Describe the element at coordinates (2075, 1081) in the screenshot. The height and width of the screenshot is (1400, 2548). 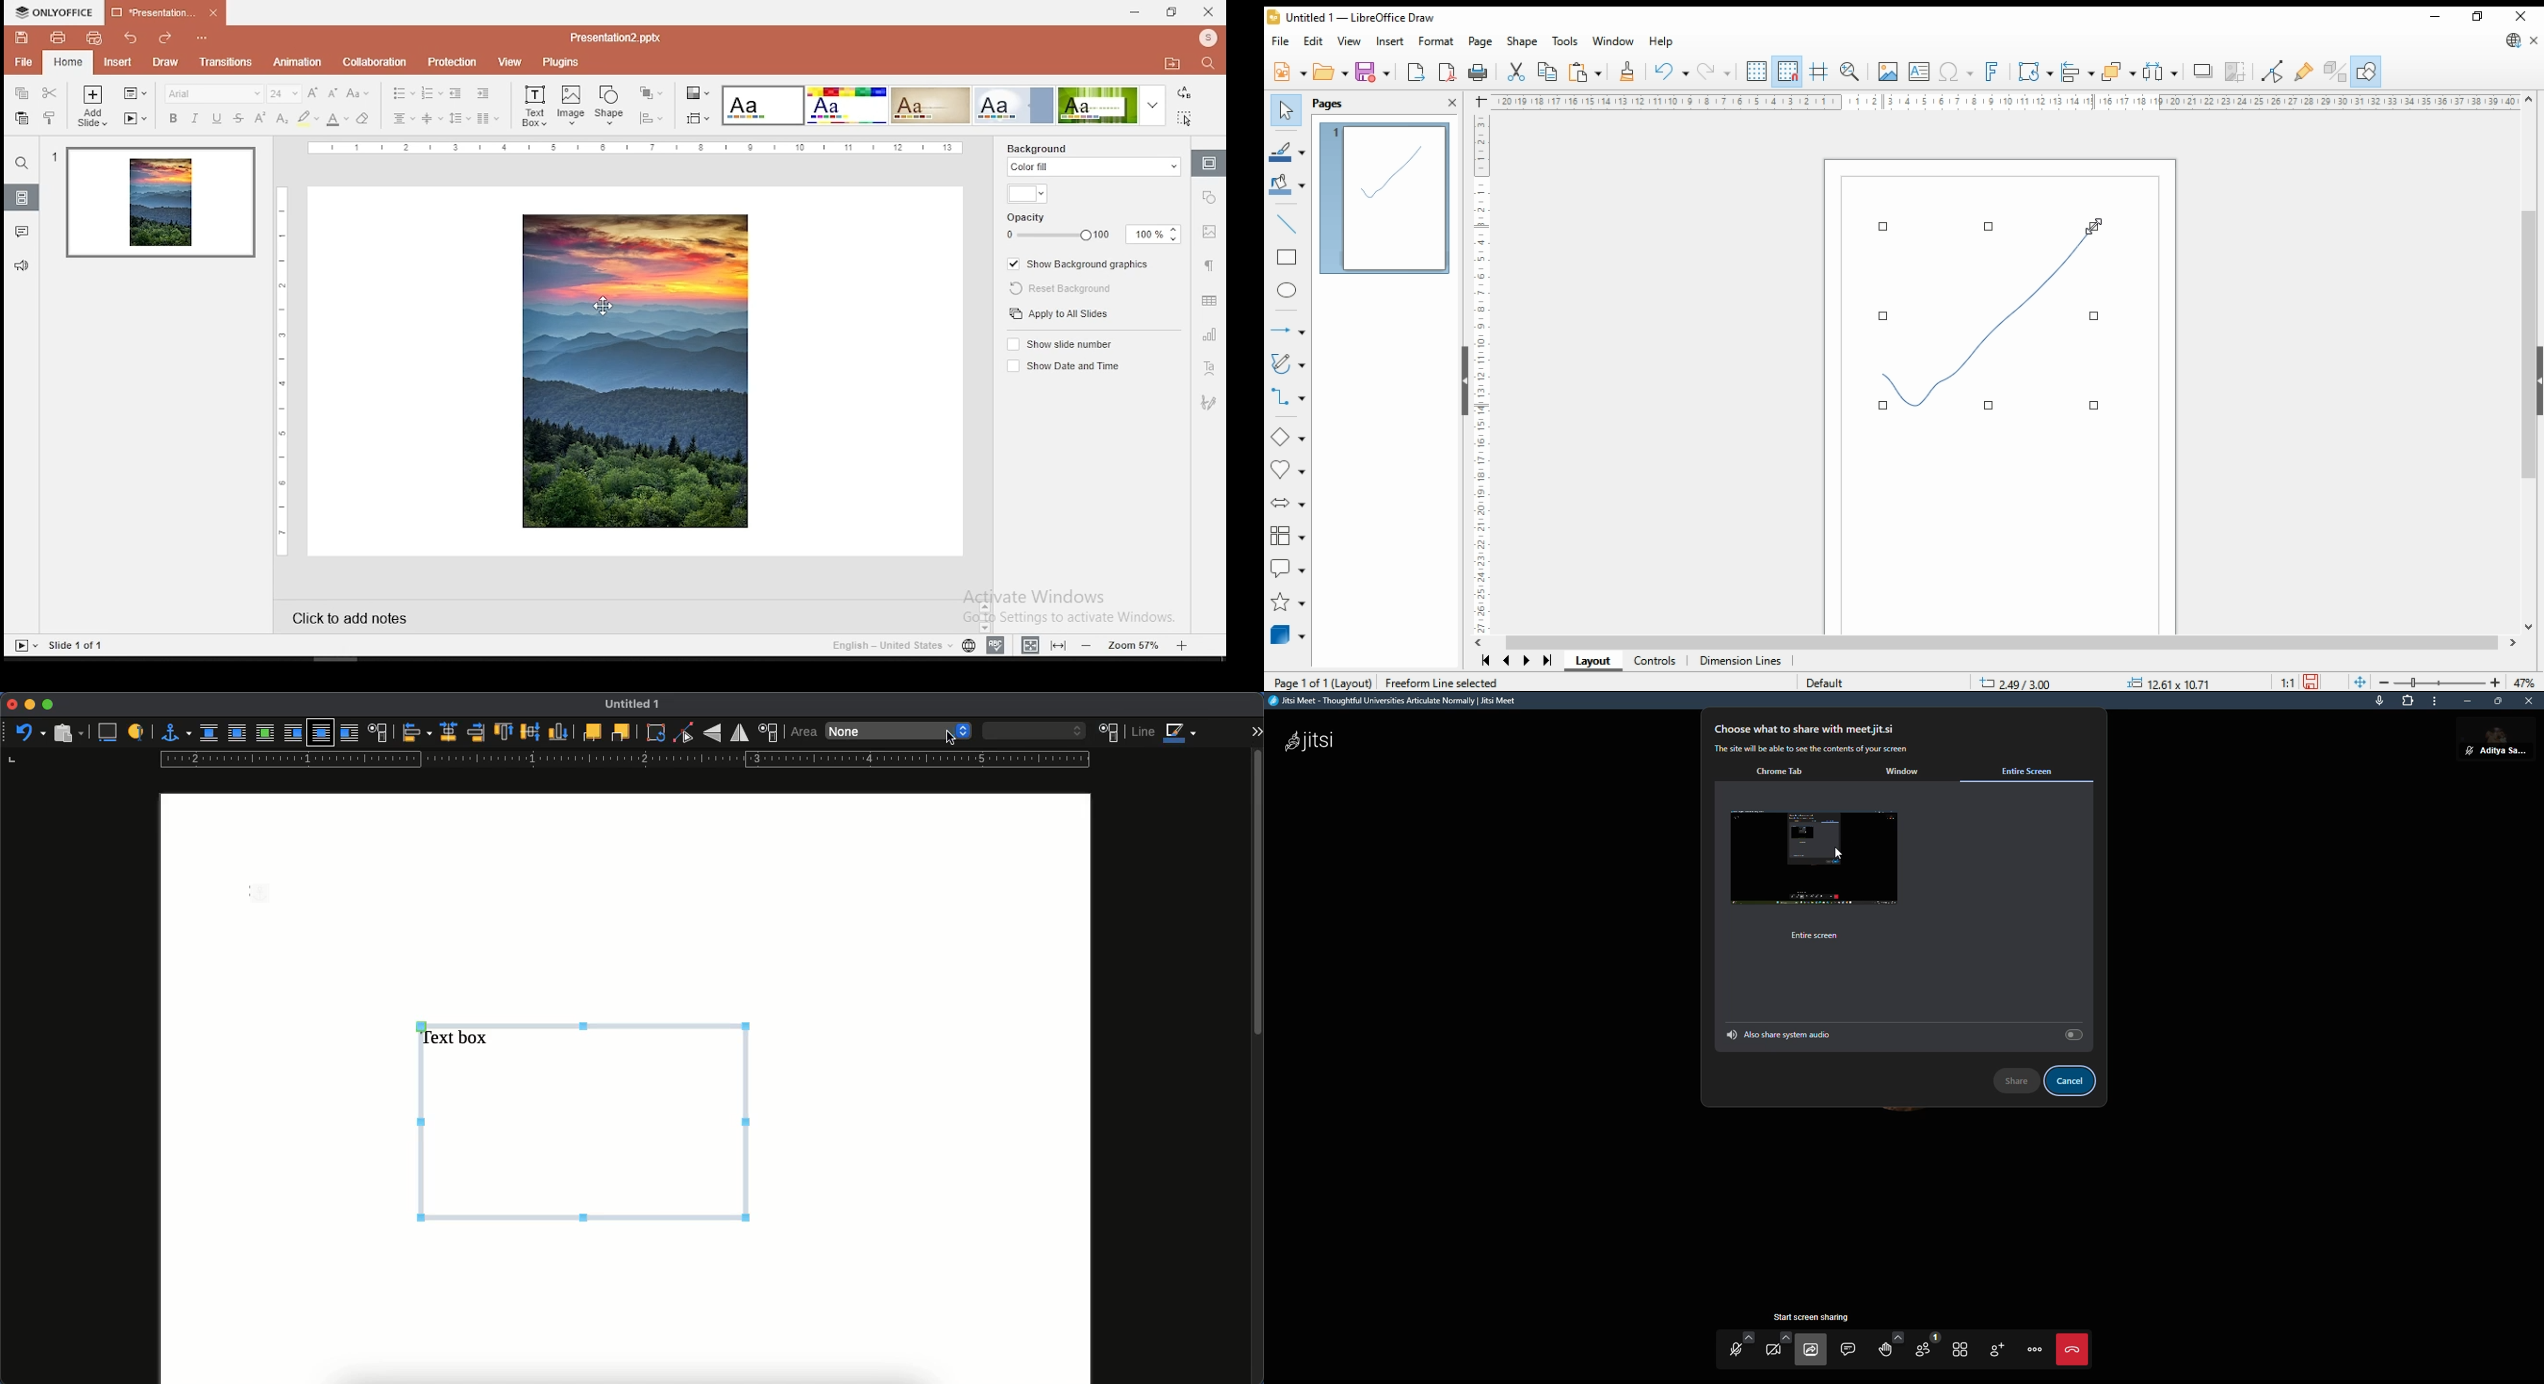
I see `cancel` at that location.